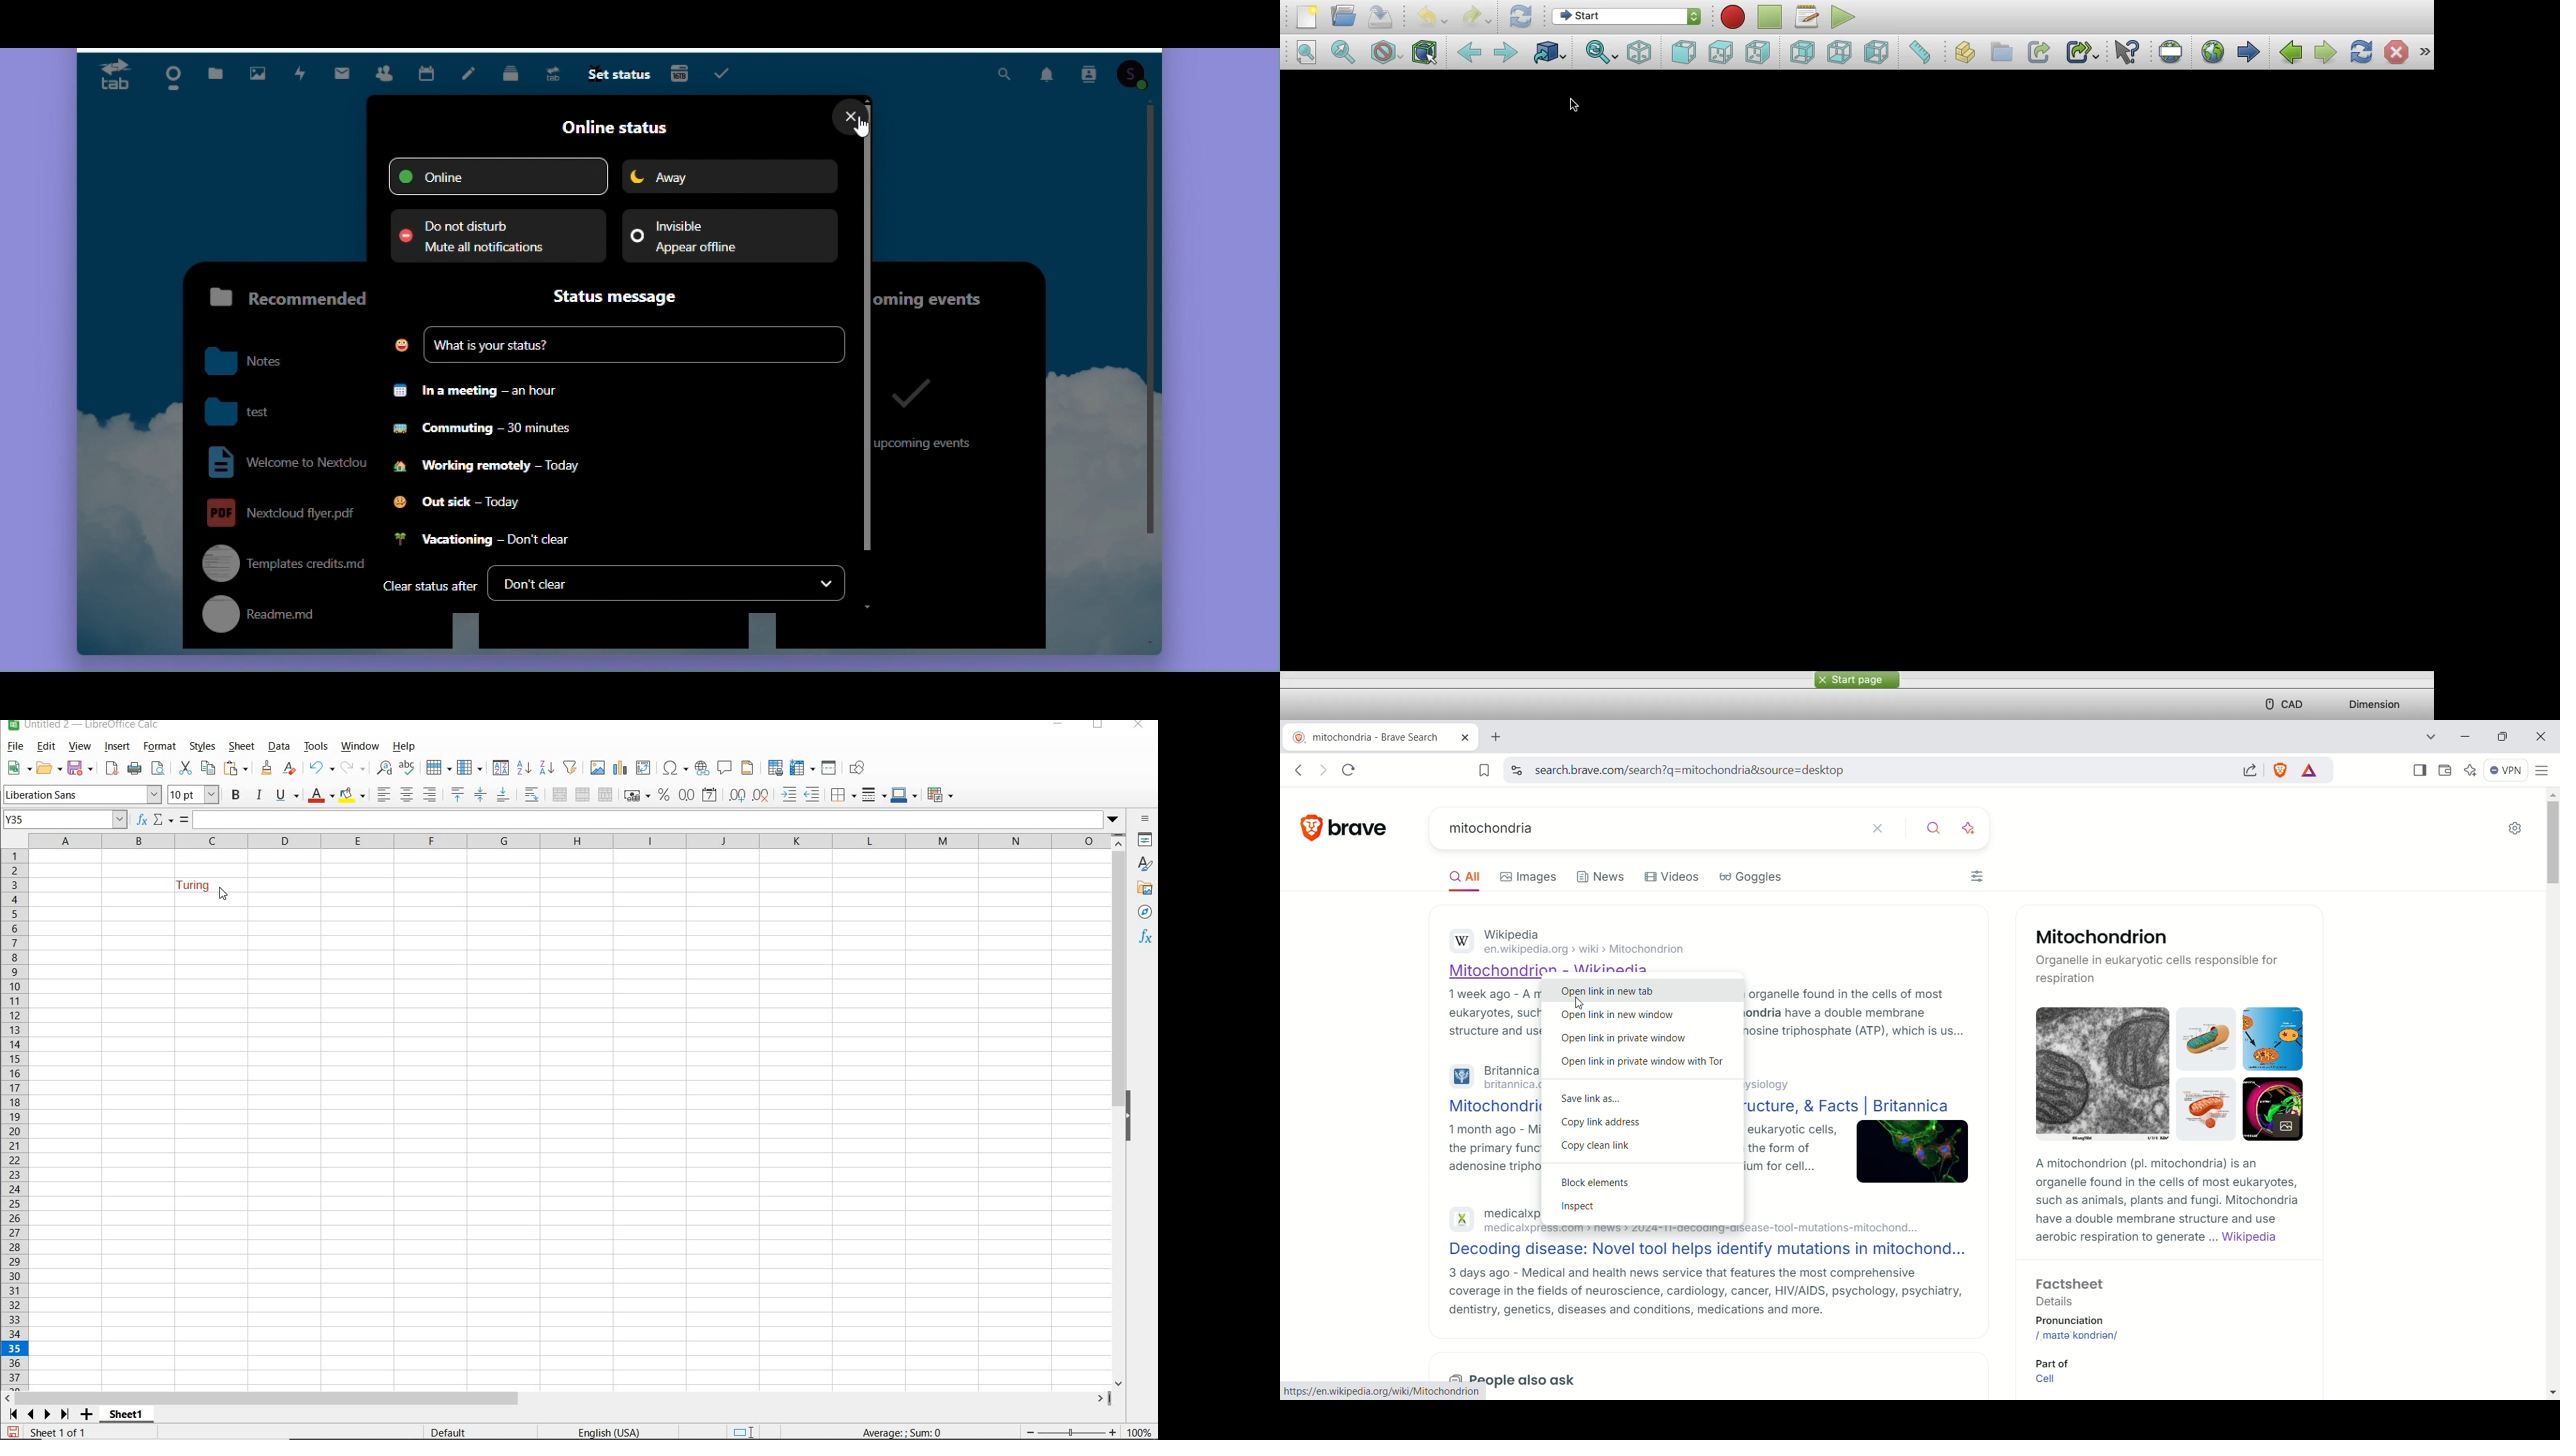 Image resolution: width=2576 pixels, height=1456 pixels. Describe the element at coordinates (743, 1432) in the screenshot. I see `STANDARD SELECTION` at that location.